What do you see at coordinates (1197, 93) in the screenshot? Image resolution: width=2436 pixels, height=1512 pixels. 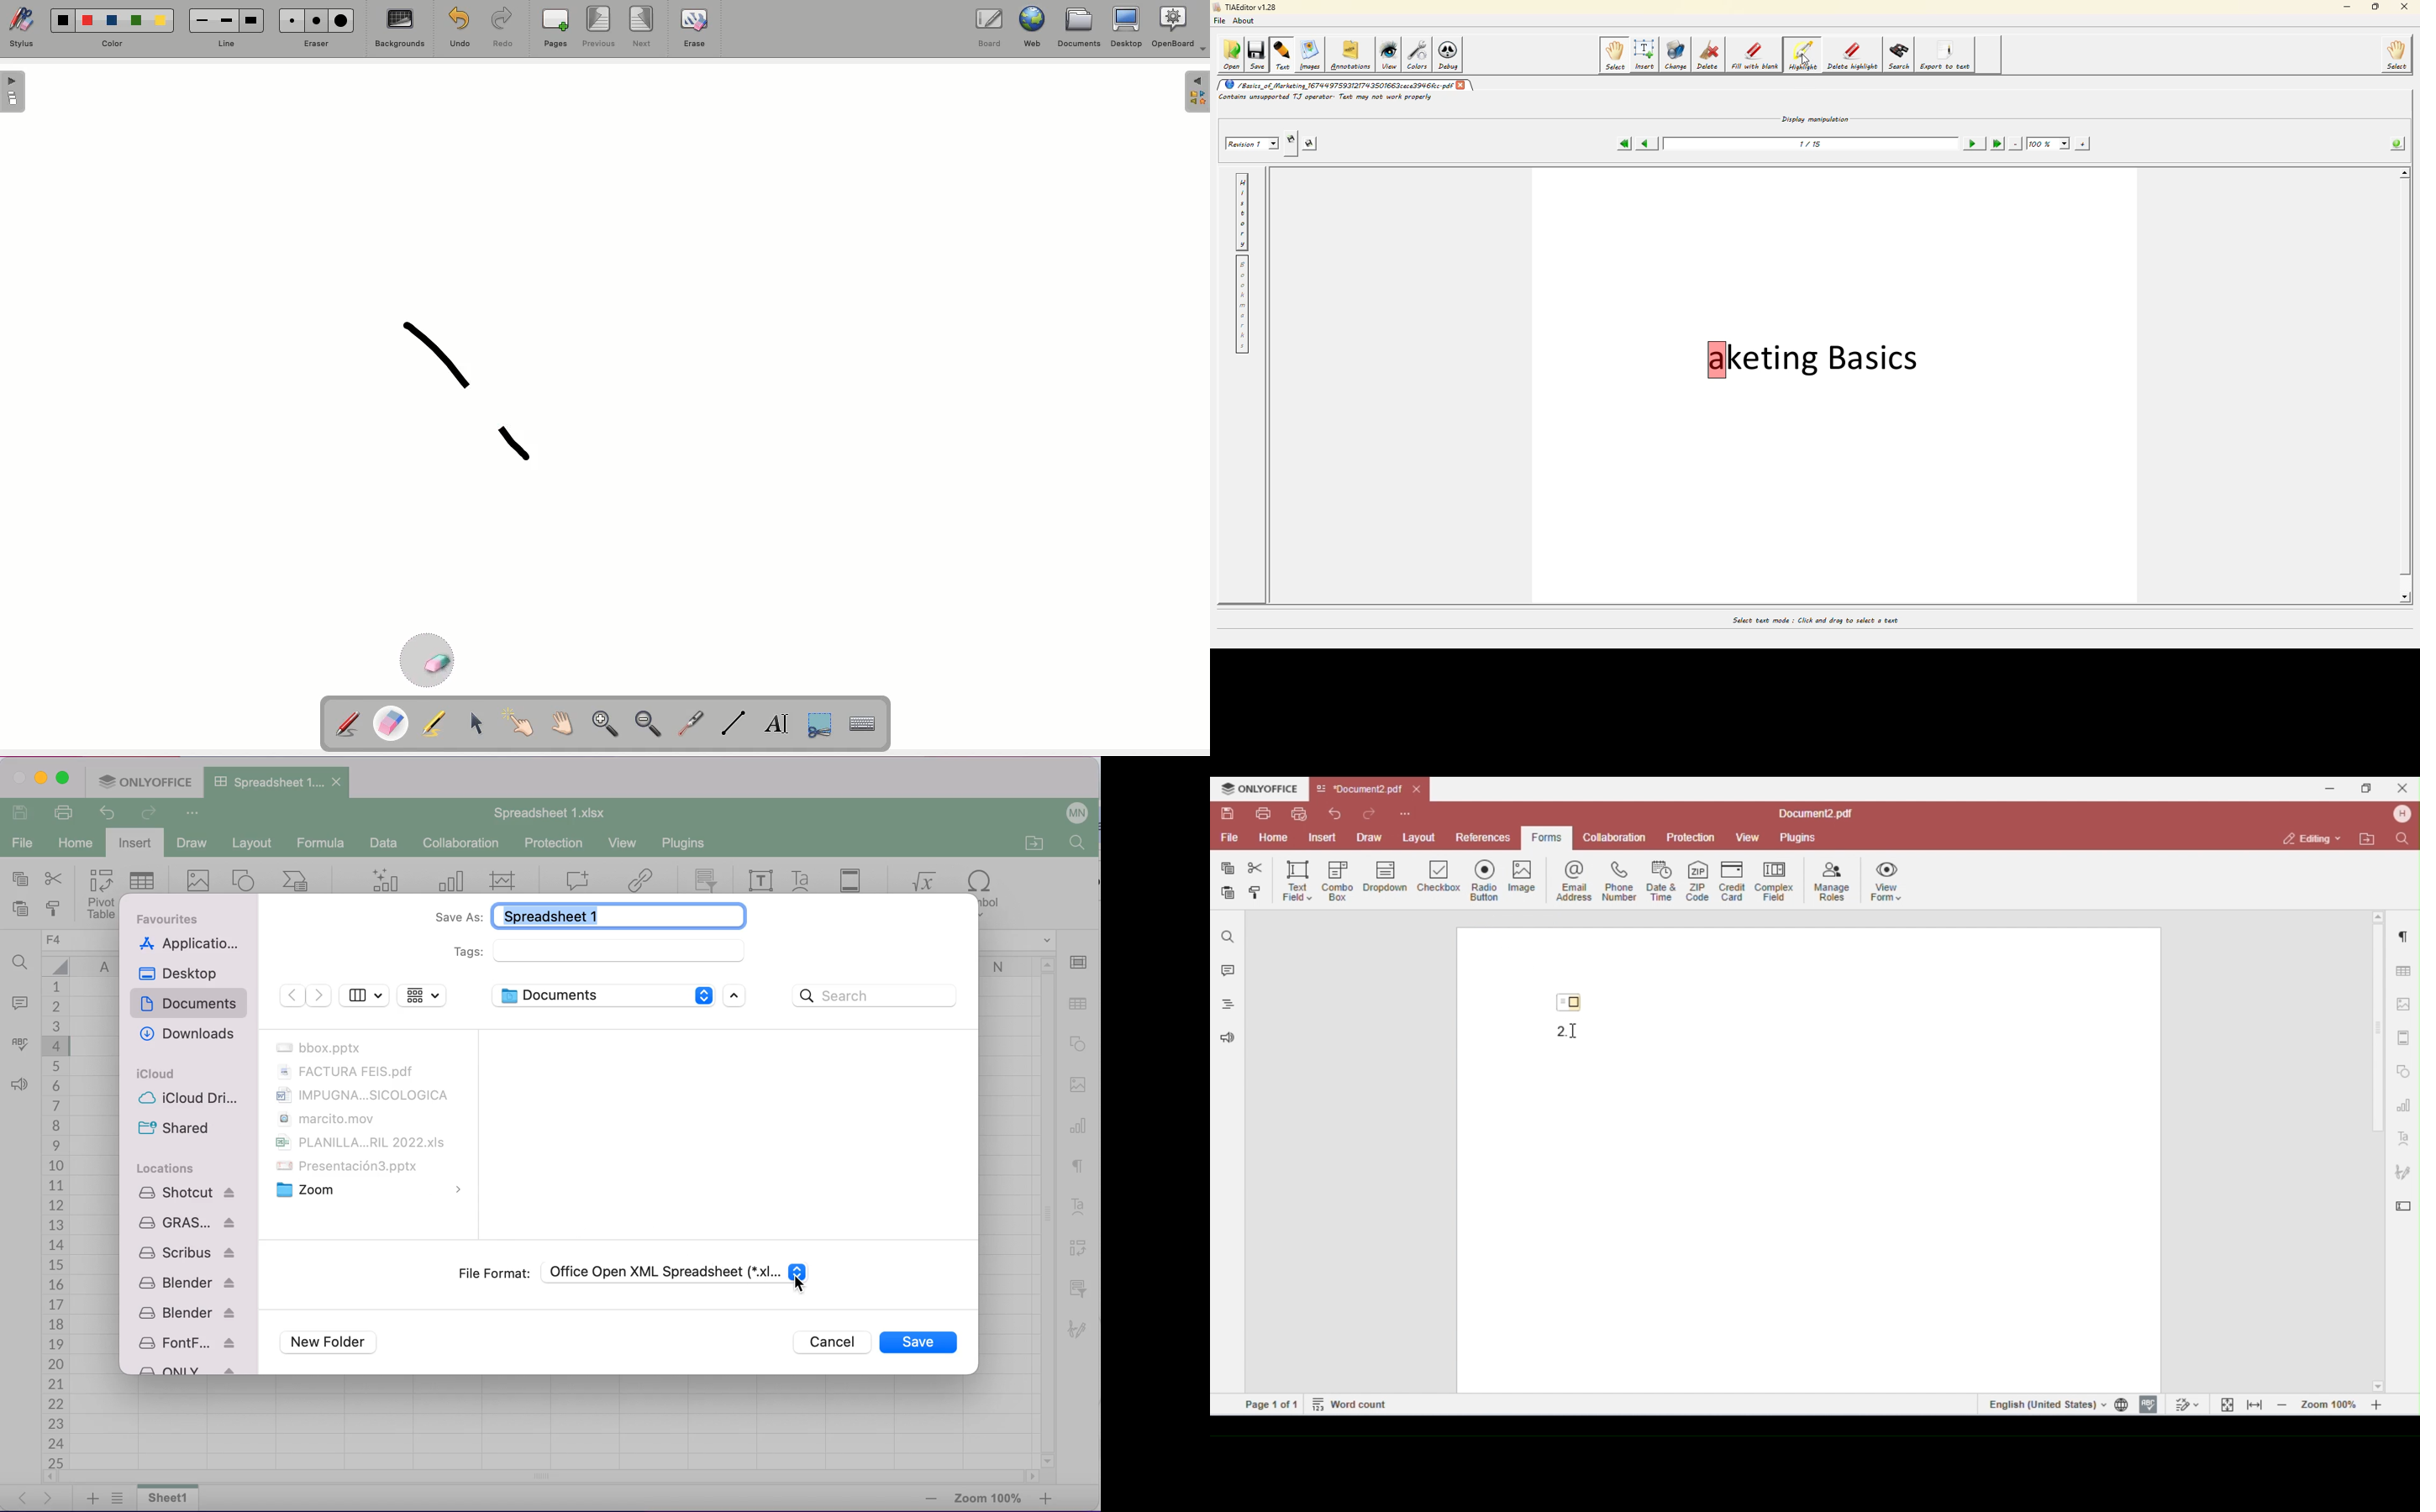 I see `Menu` at bounding box center [1197, 93].